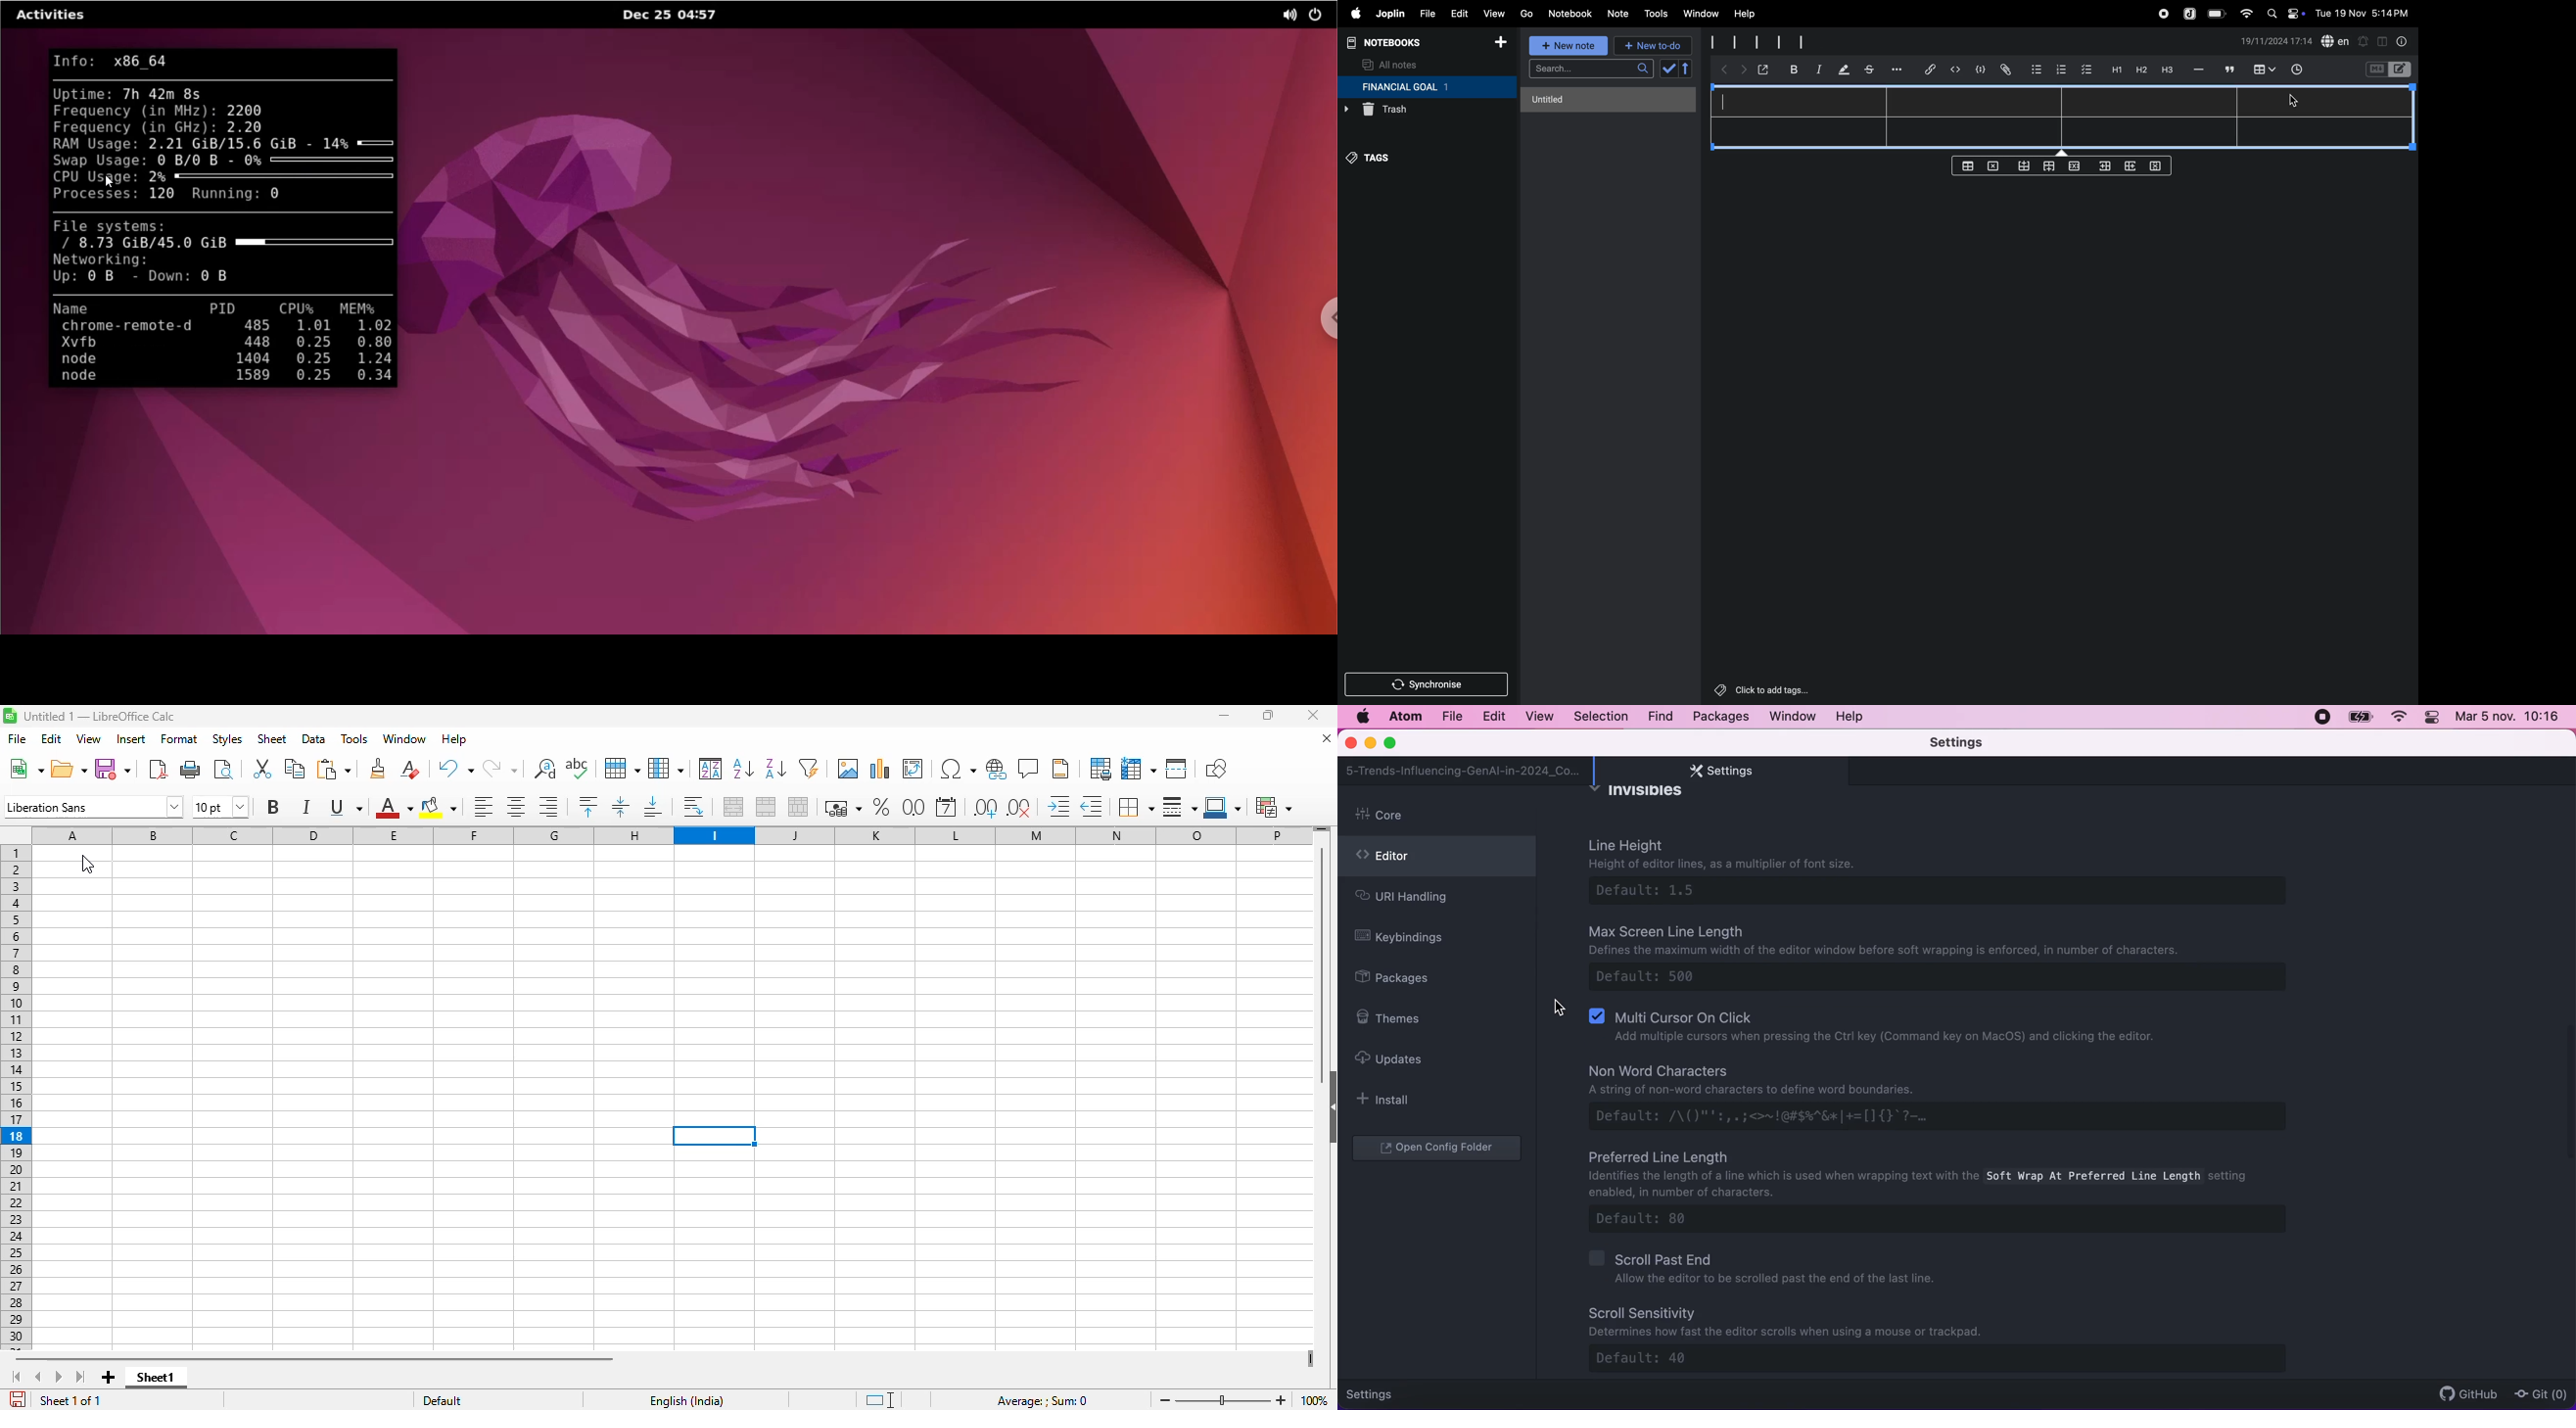 The width and height of the screenshot is (2576, 1428). Describe the element at coordinates (1403, 979) in the screenshot. I see `packages` at that location.